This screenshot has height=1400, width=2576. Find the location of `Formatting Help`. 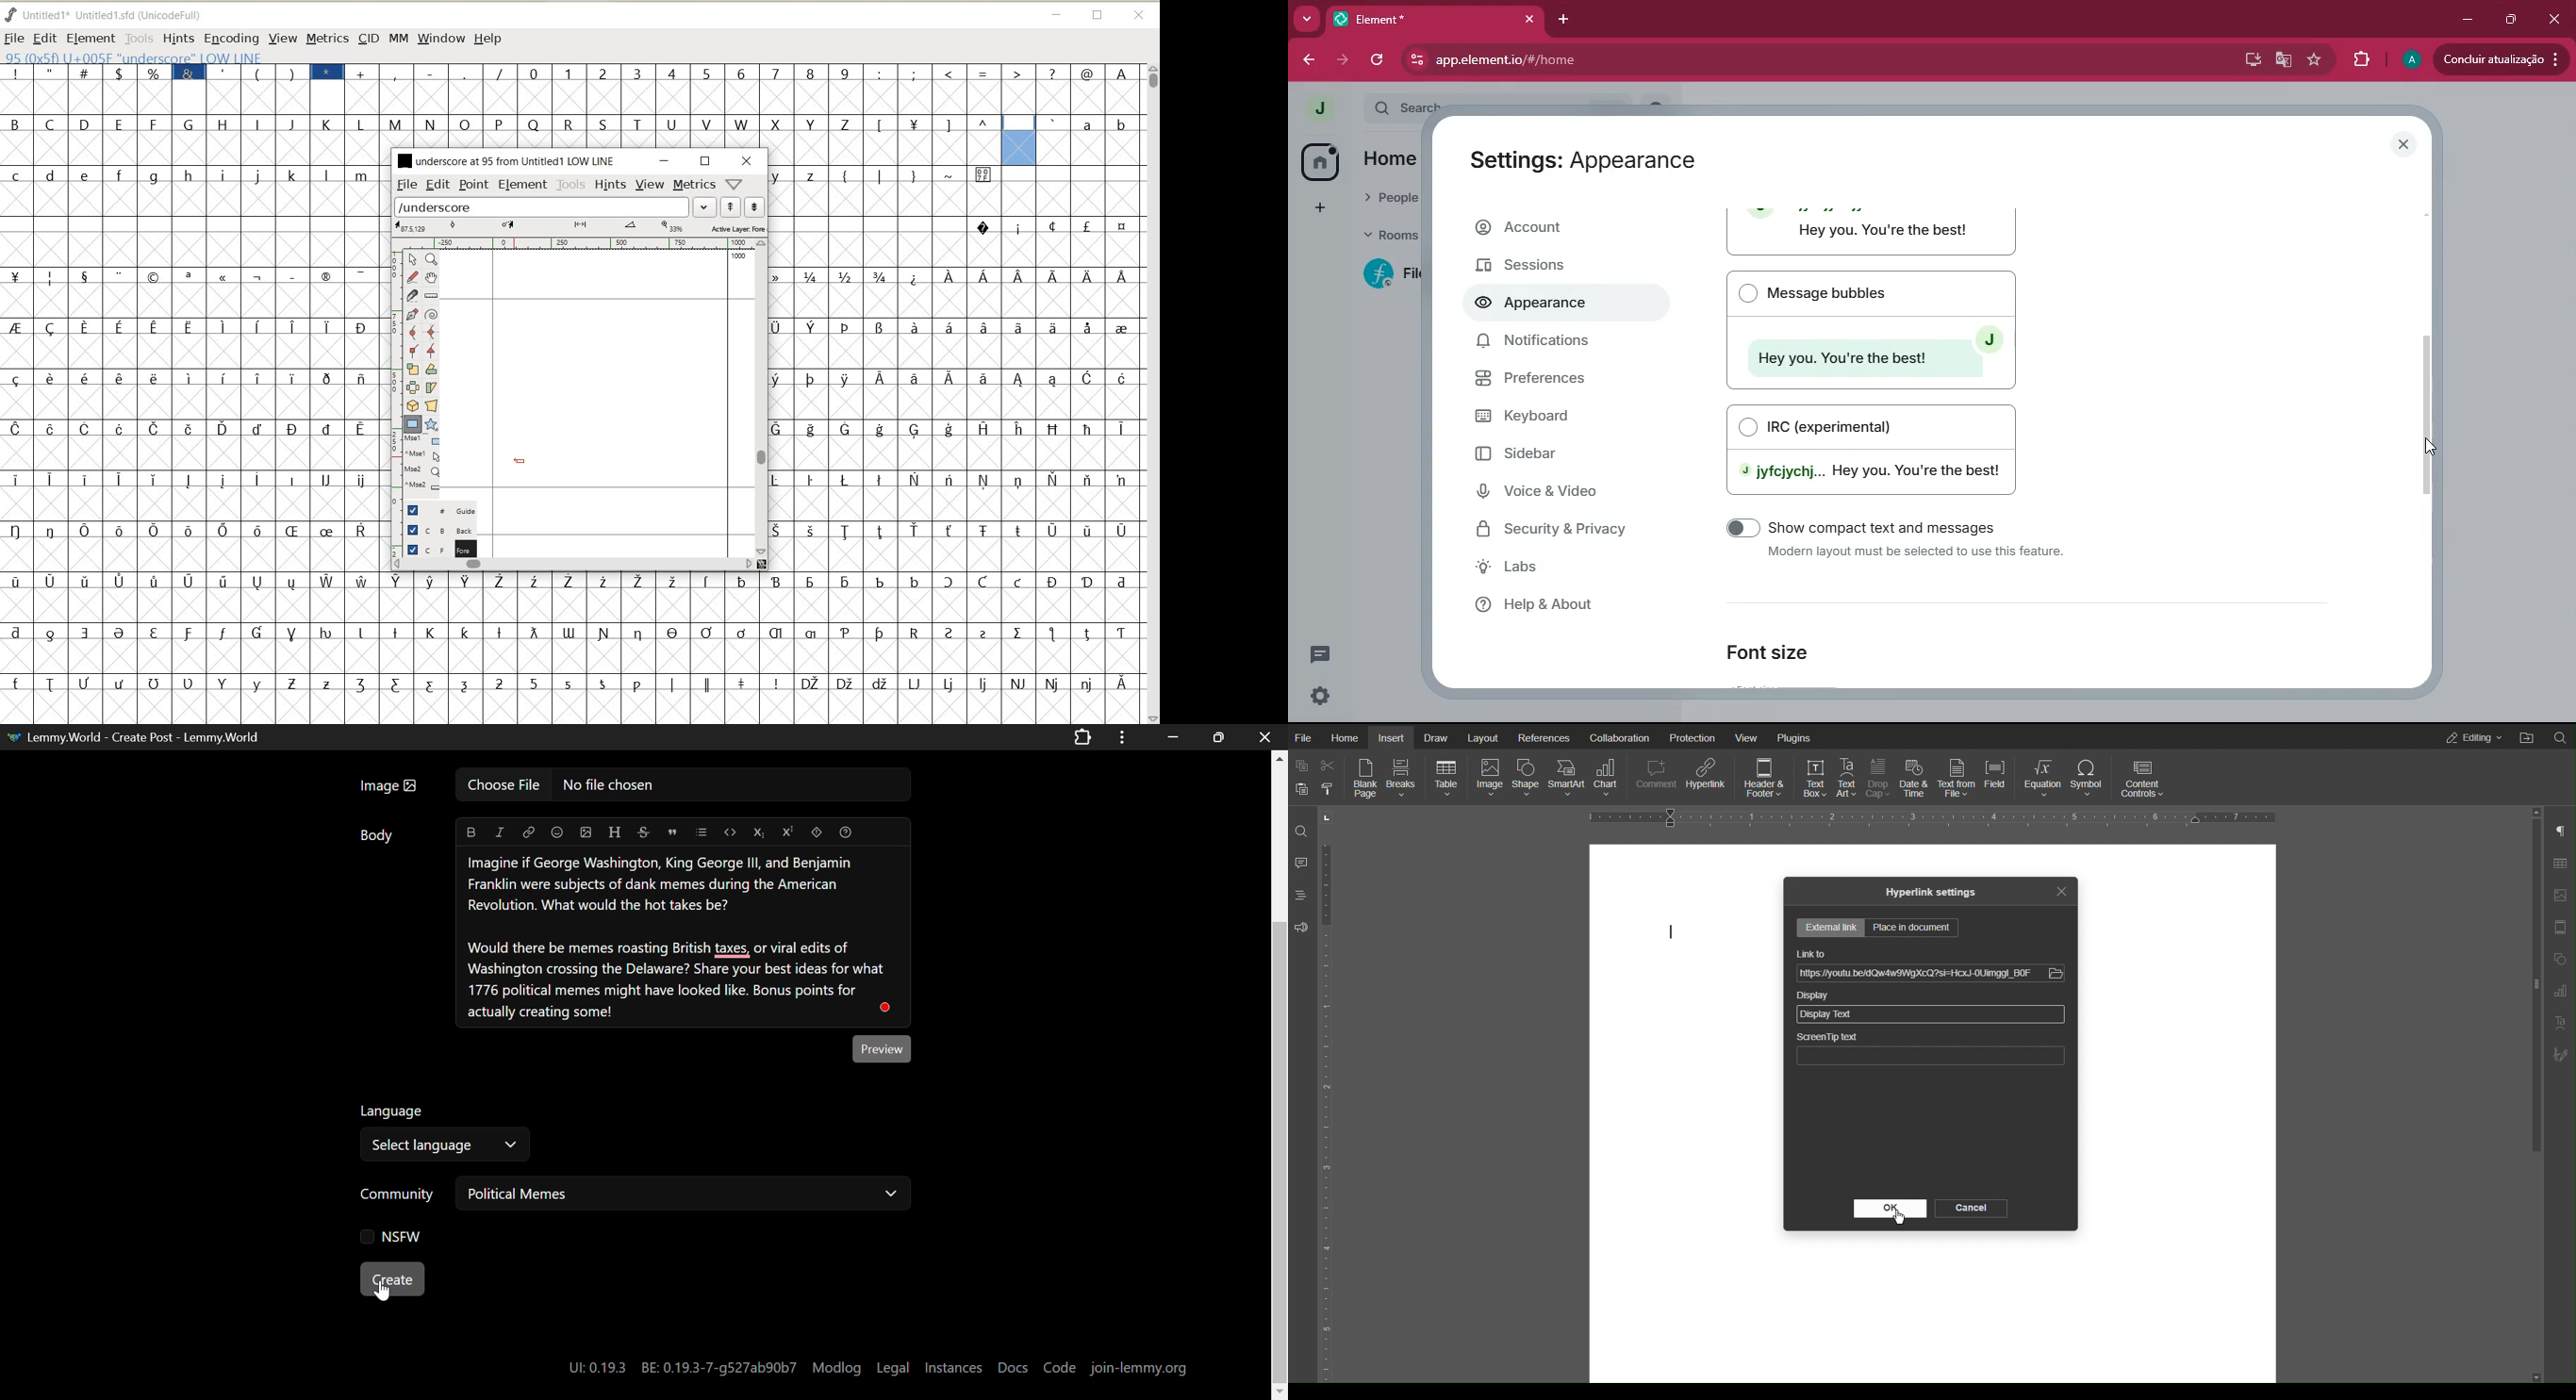

Formatting Help is located at coordinates (844, 833).